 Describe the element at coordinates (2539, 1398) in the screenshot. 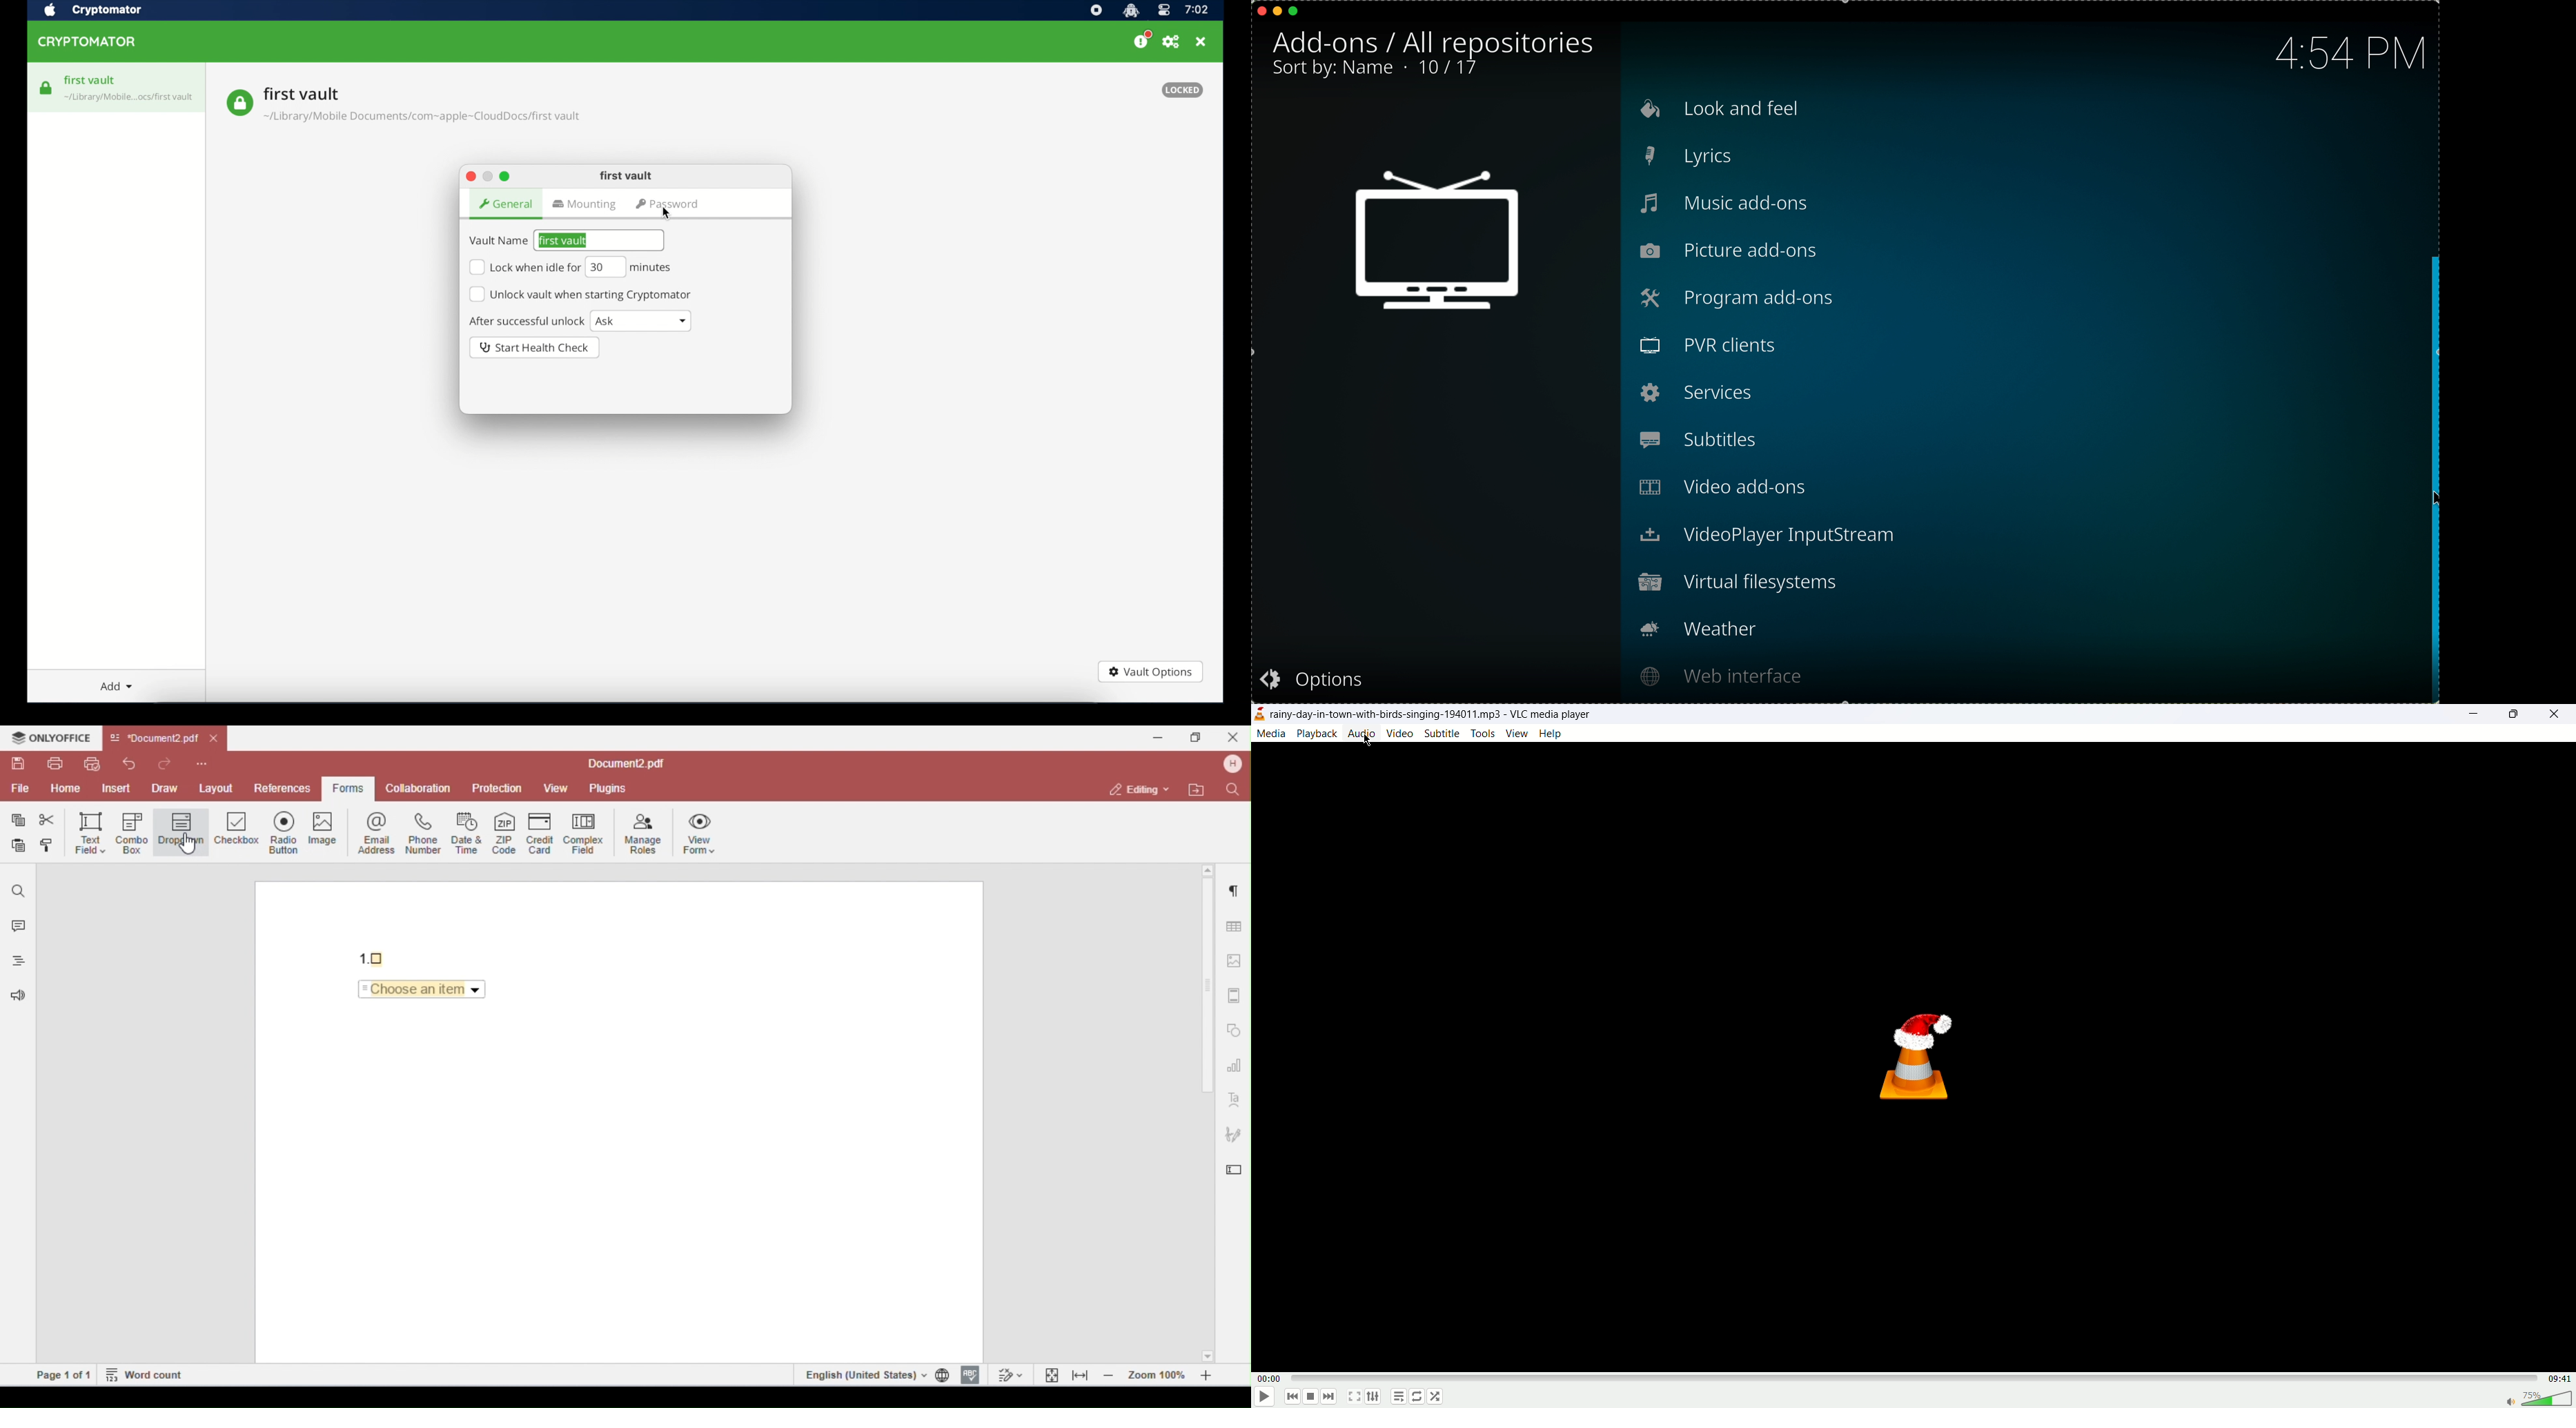

I see `volume bar` at that location.